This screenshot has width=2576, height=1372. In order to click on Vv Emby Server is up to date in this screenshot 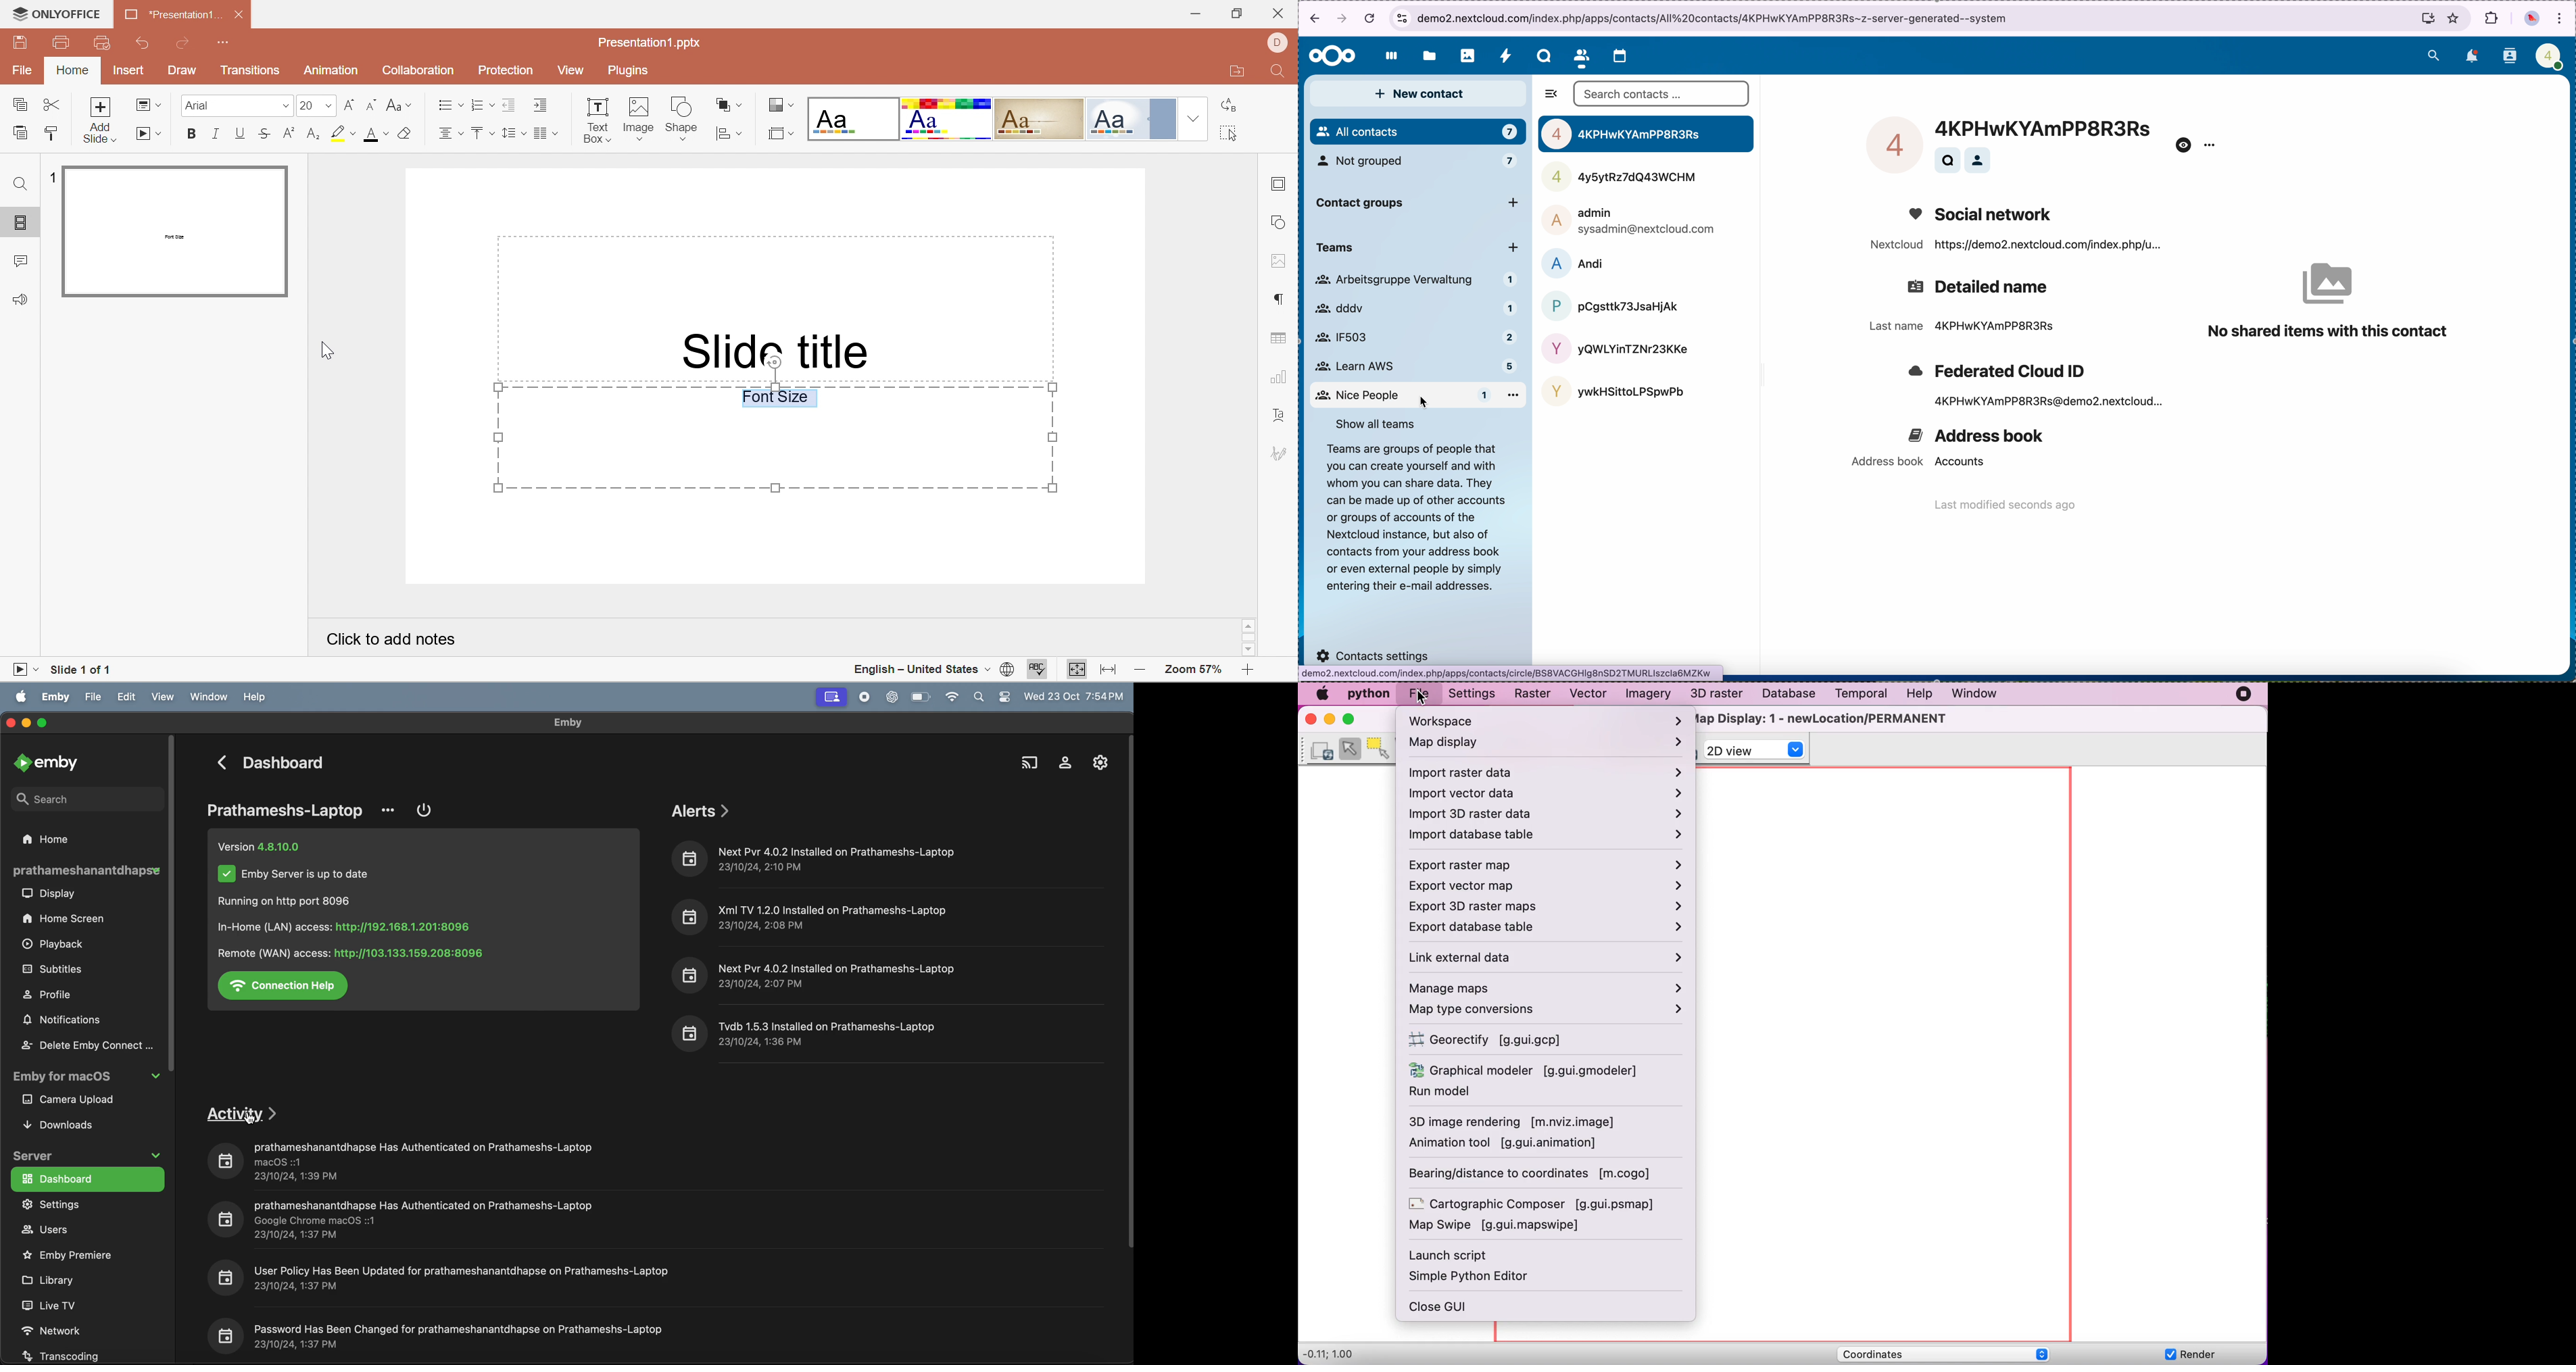, I will do `click(295, 876)`.